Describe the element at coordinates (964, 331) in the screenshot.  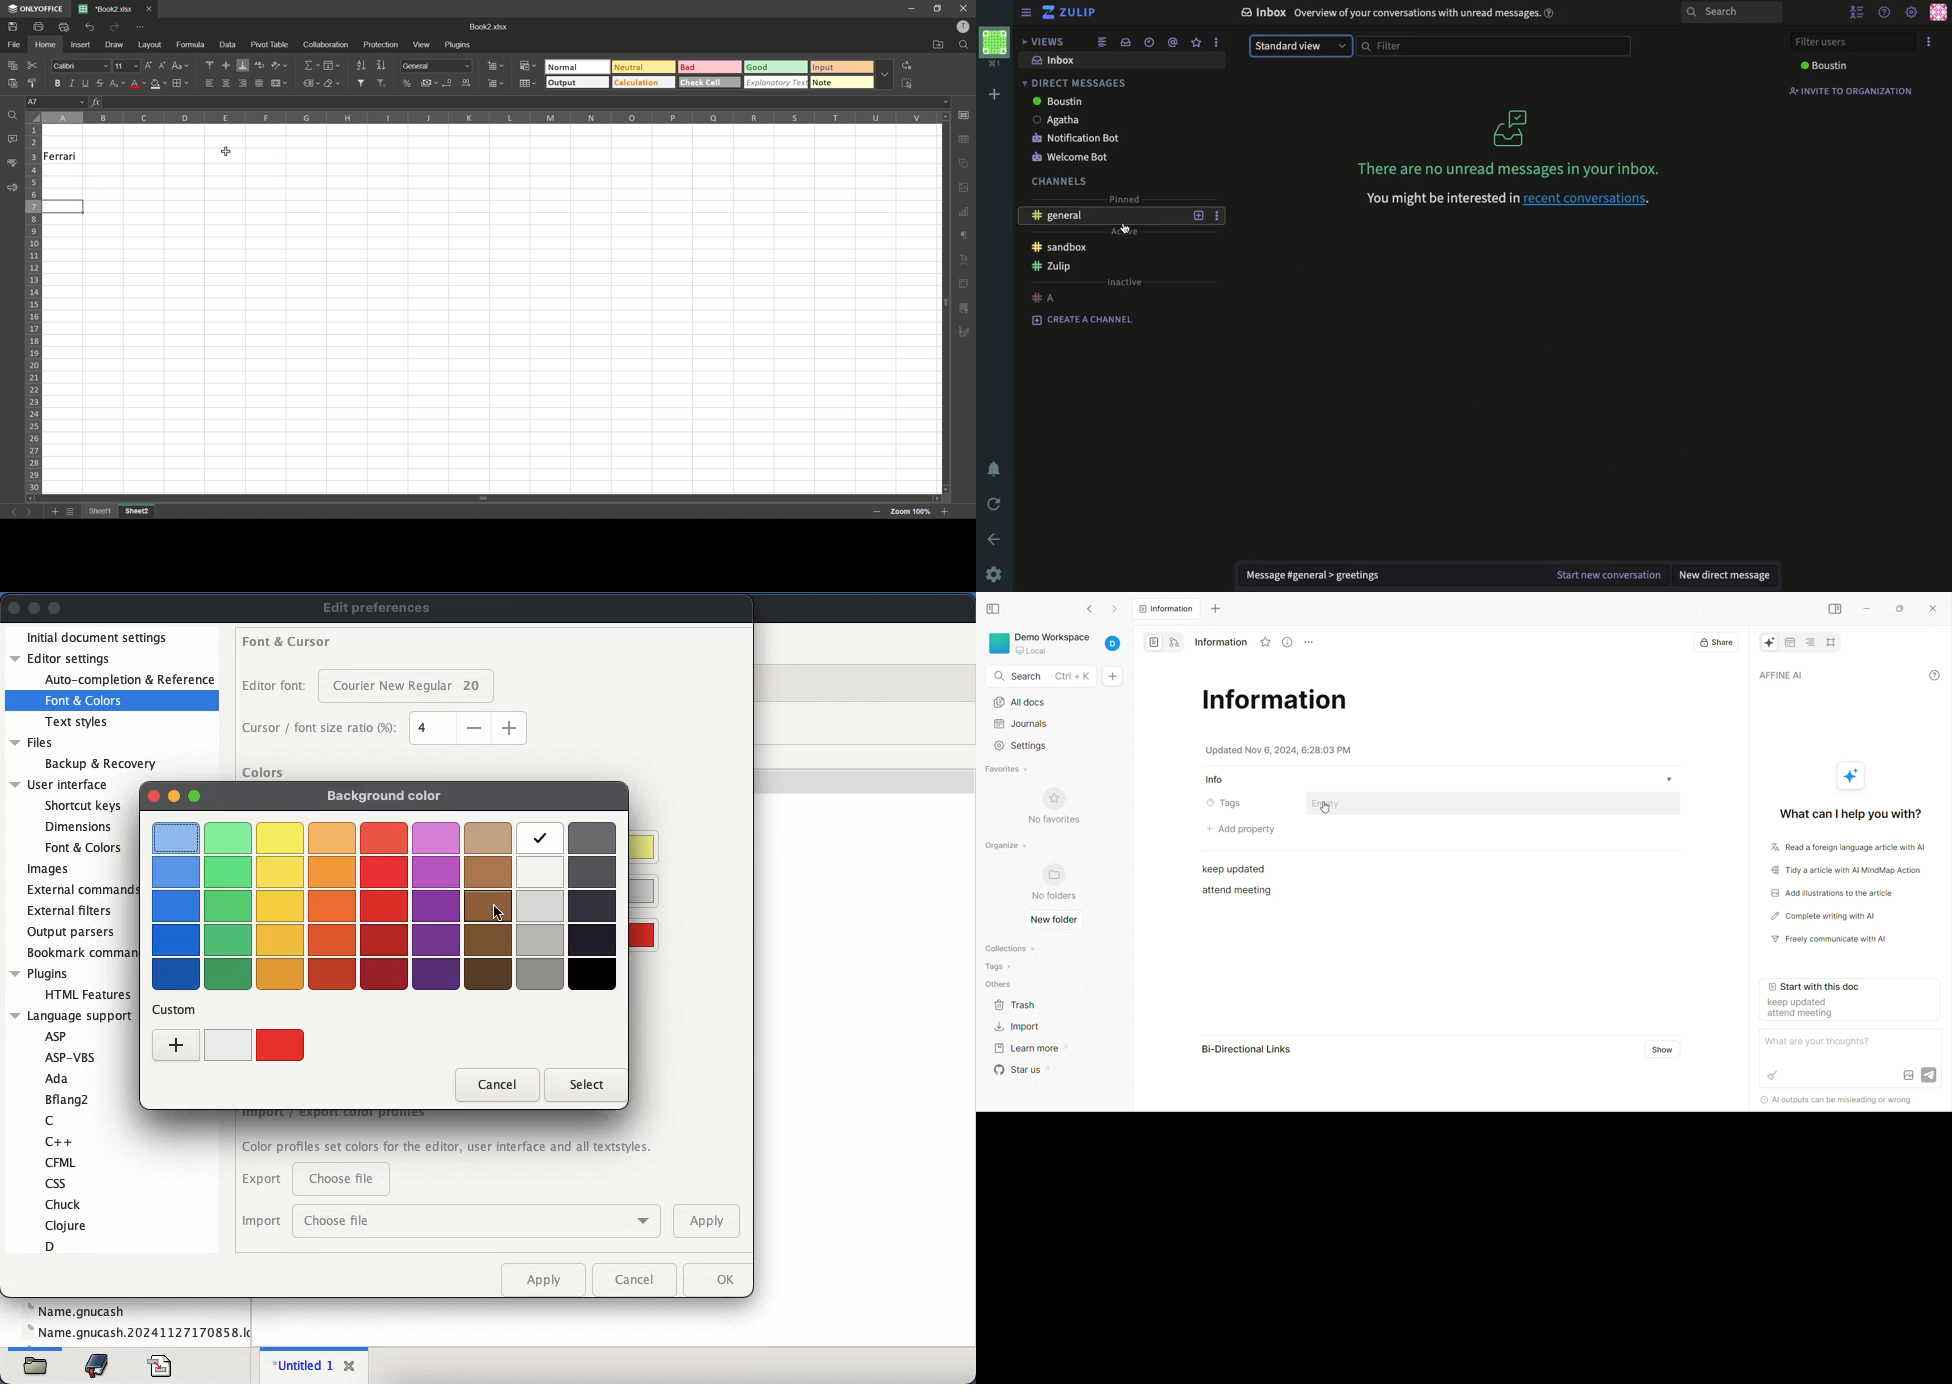
I see `signature` at that location.